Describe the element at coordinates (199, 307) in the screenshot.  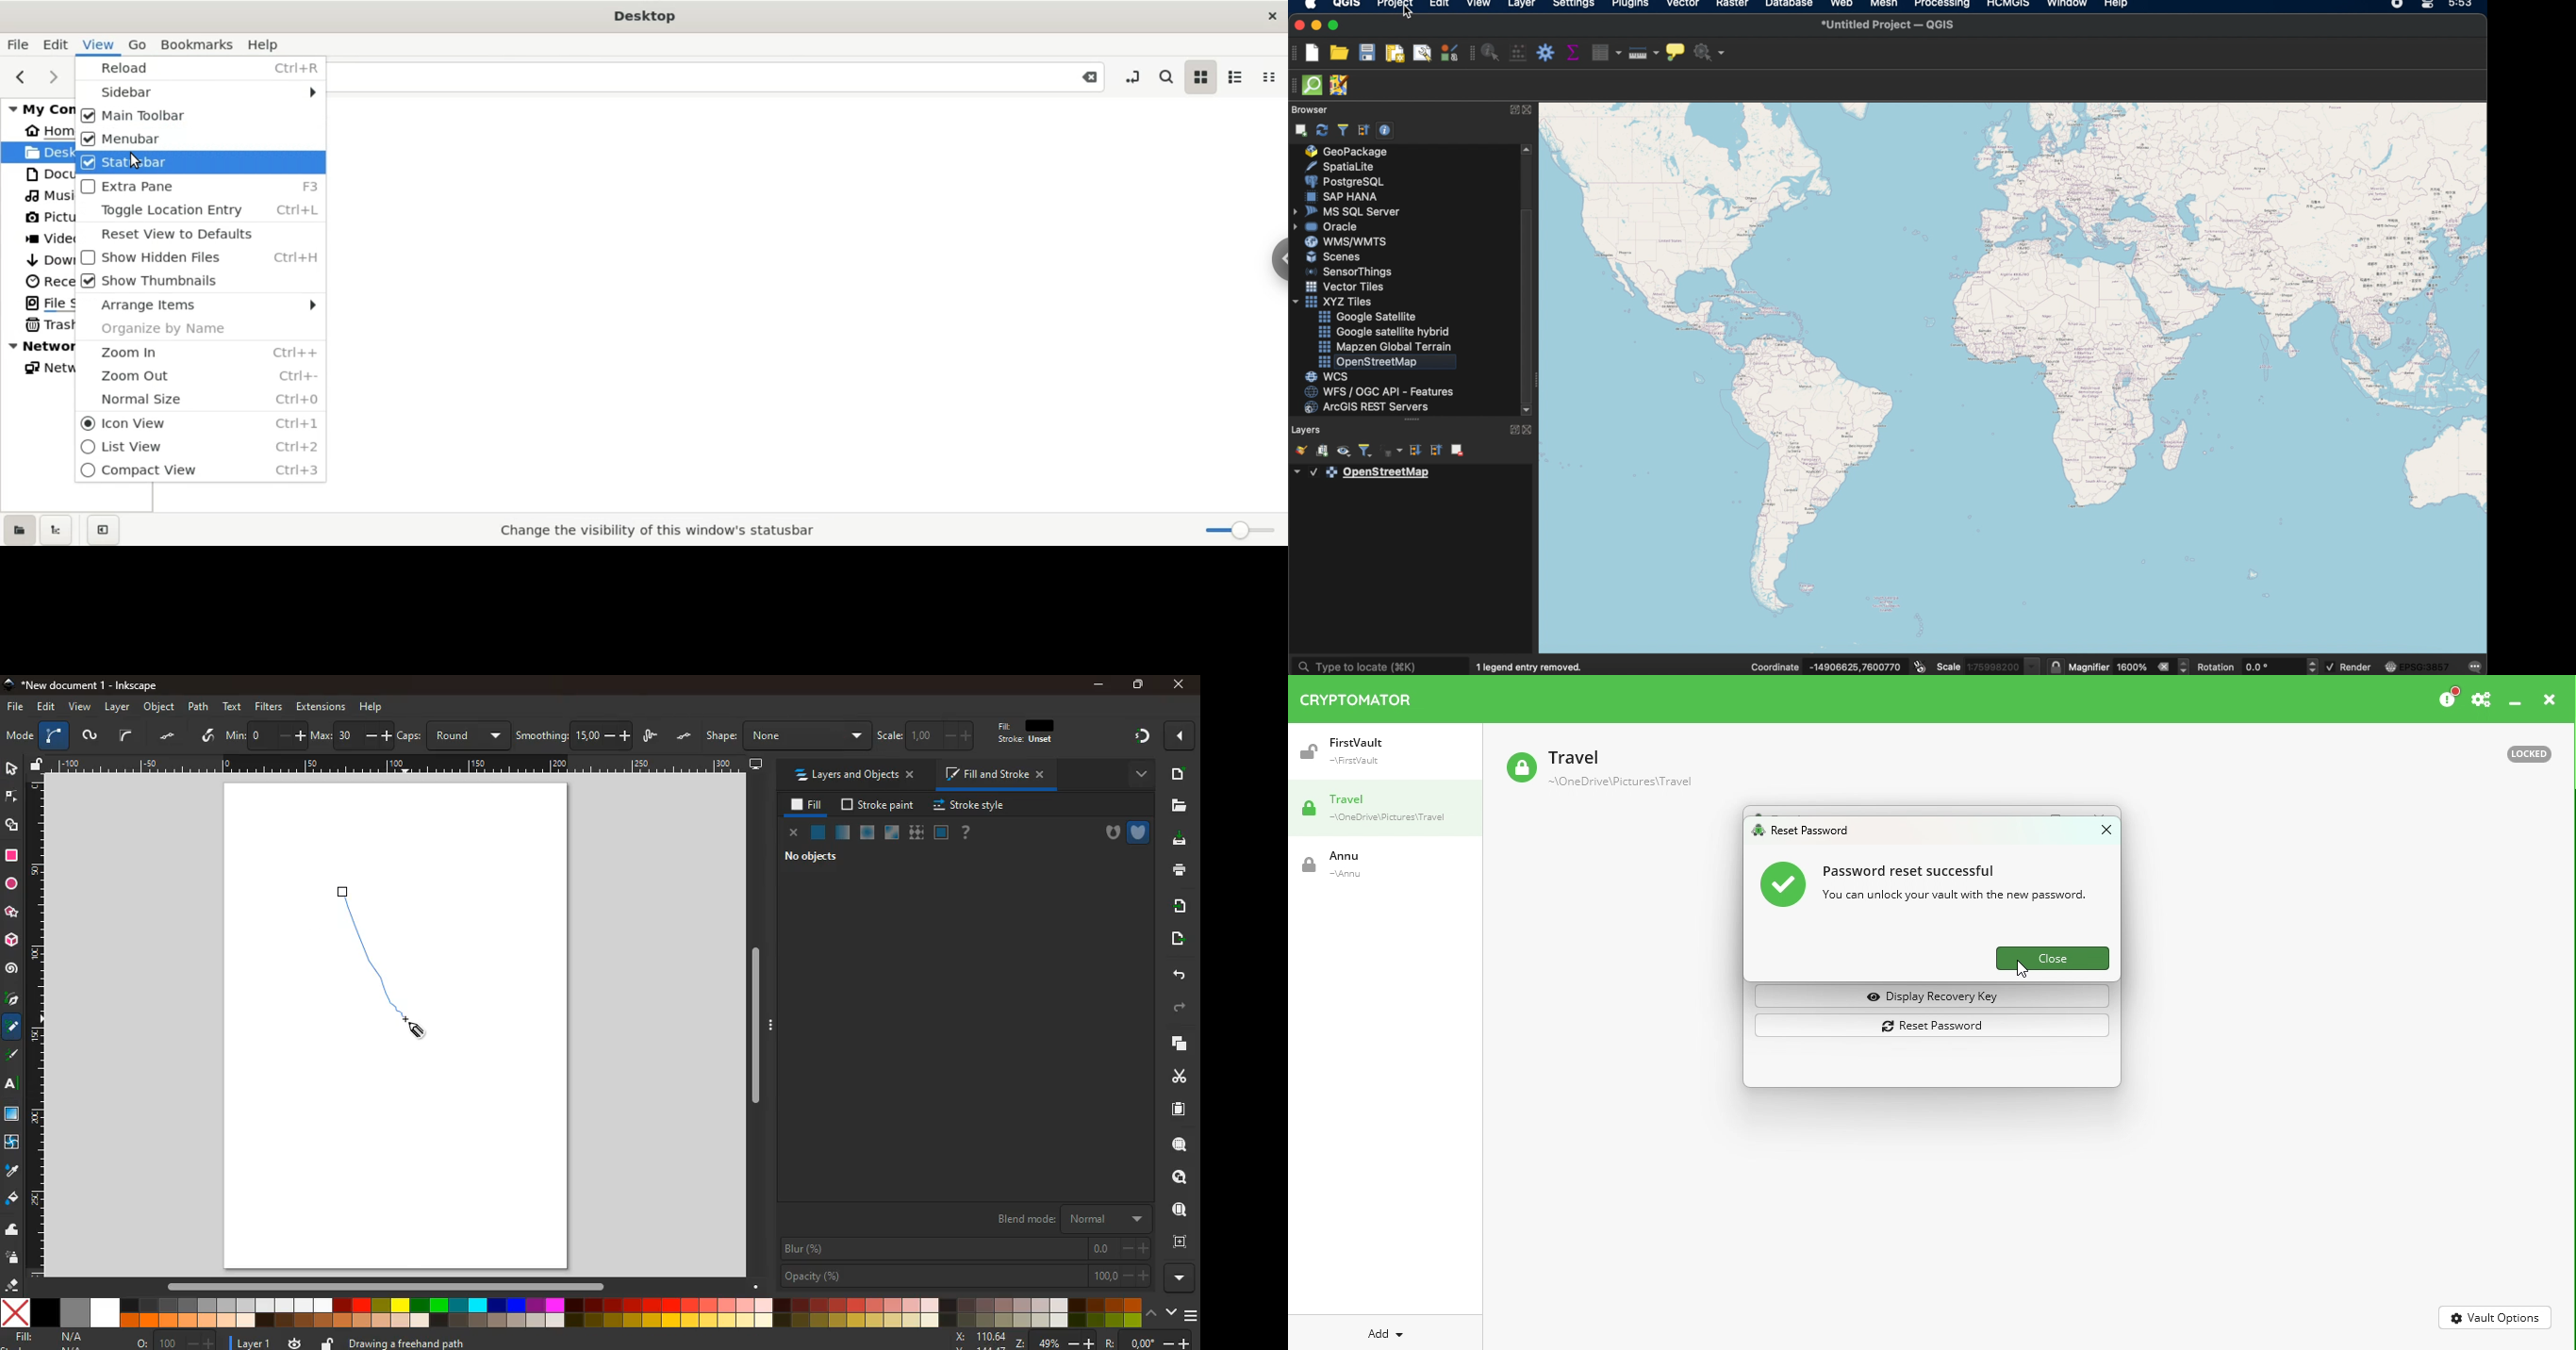
I see `Arrange Items` at that location.